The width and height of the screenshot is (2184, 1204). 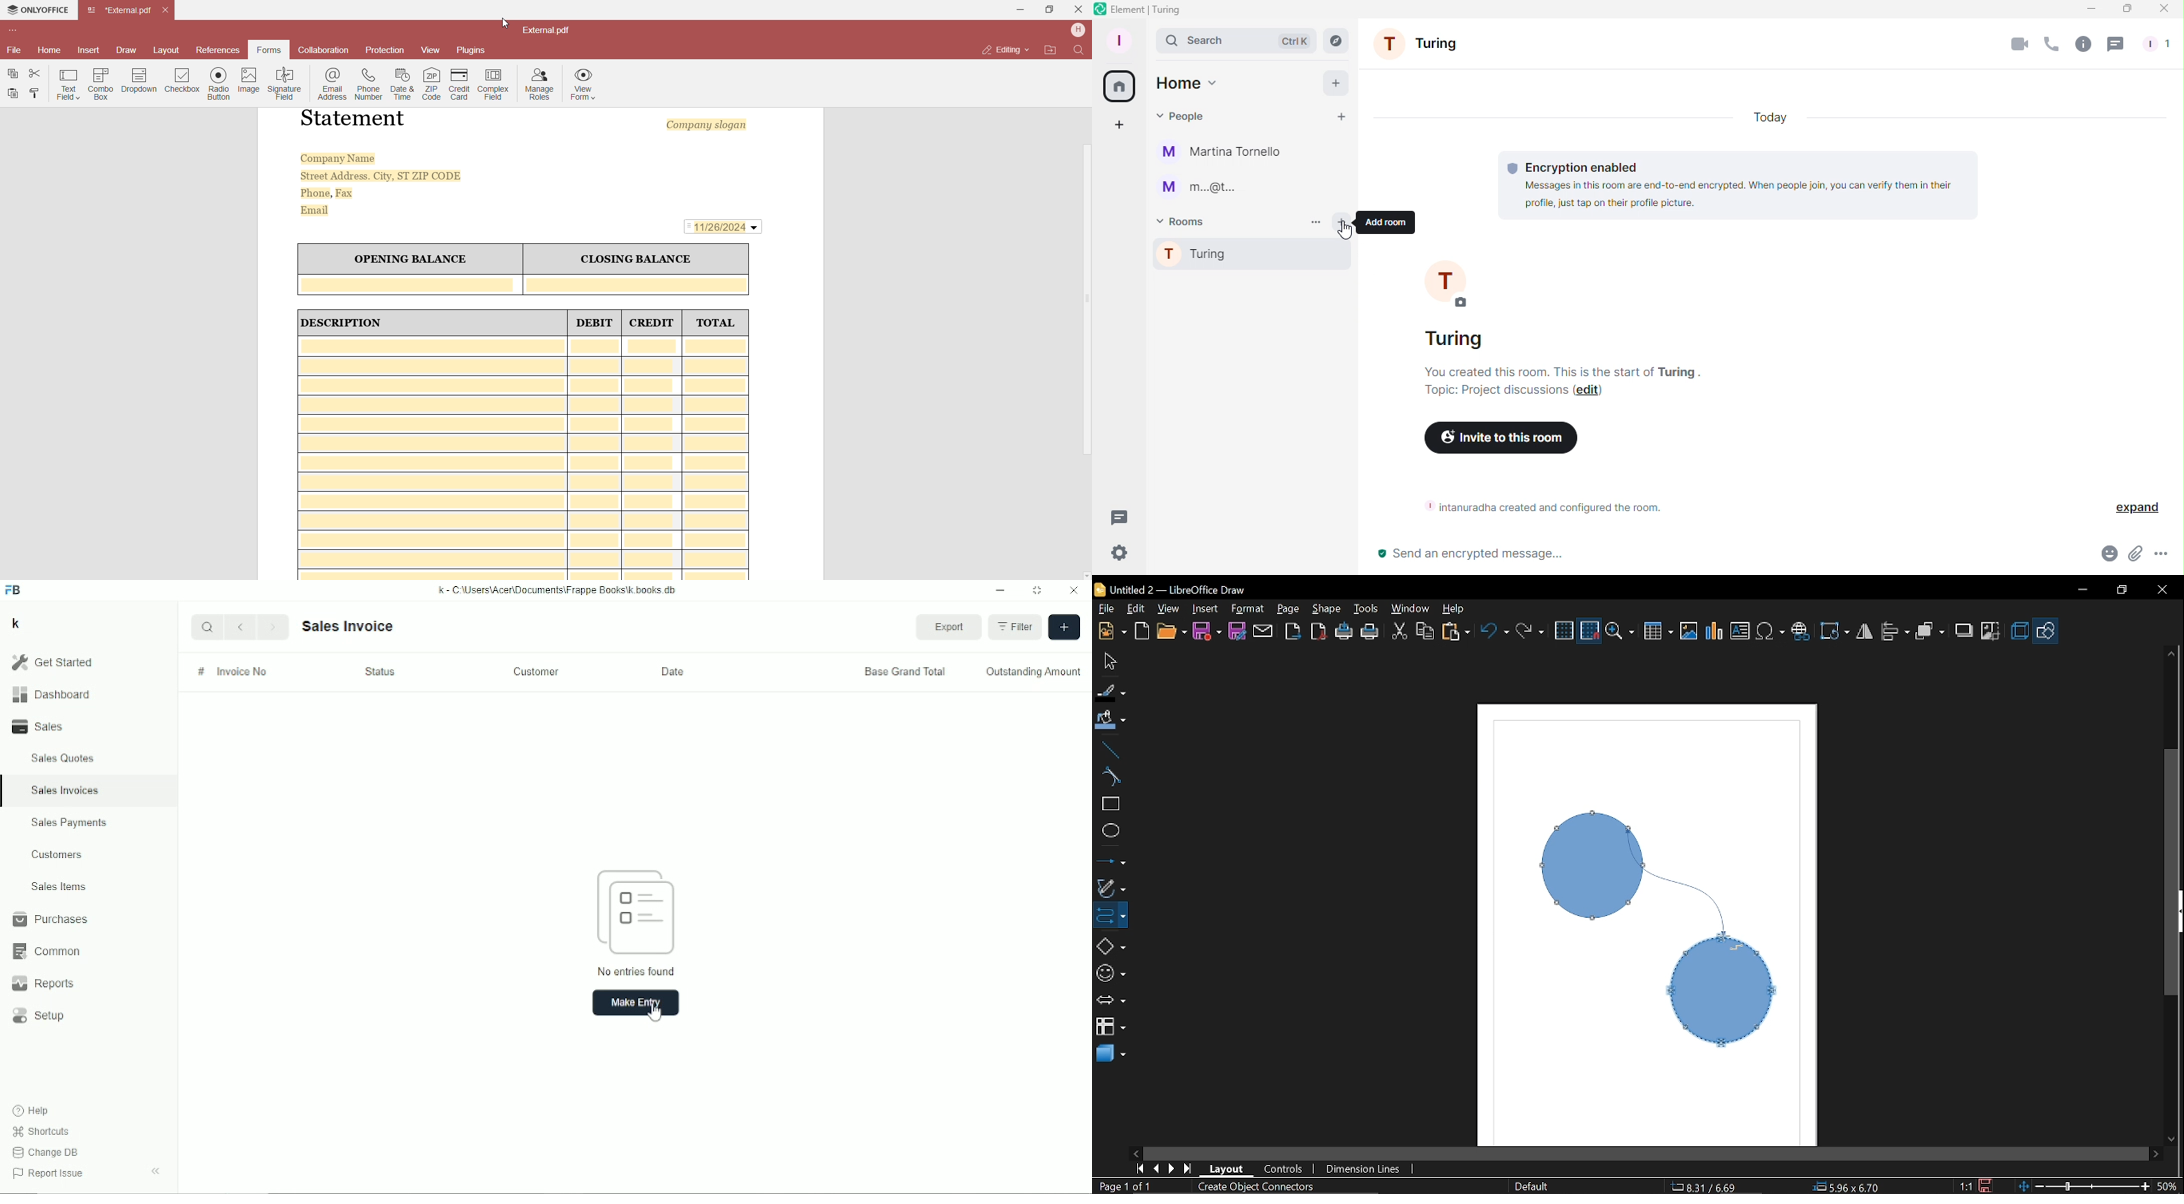 I want to click on FB, so click(x=14, y=590).